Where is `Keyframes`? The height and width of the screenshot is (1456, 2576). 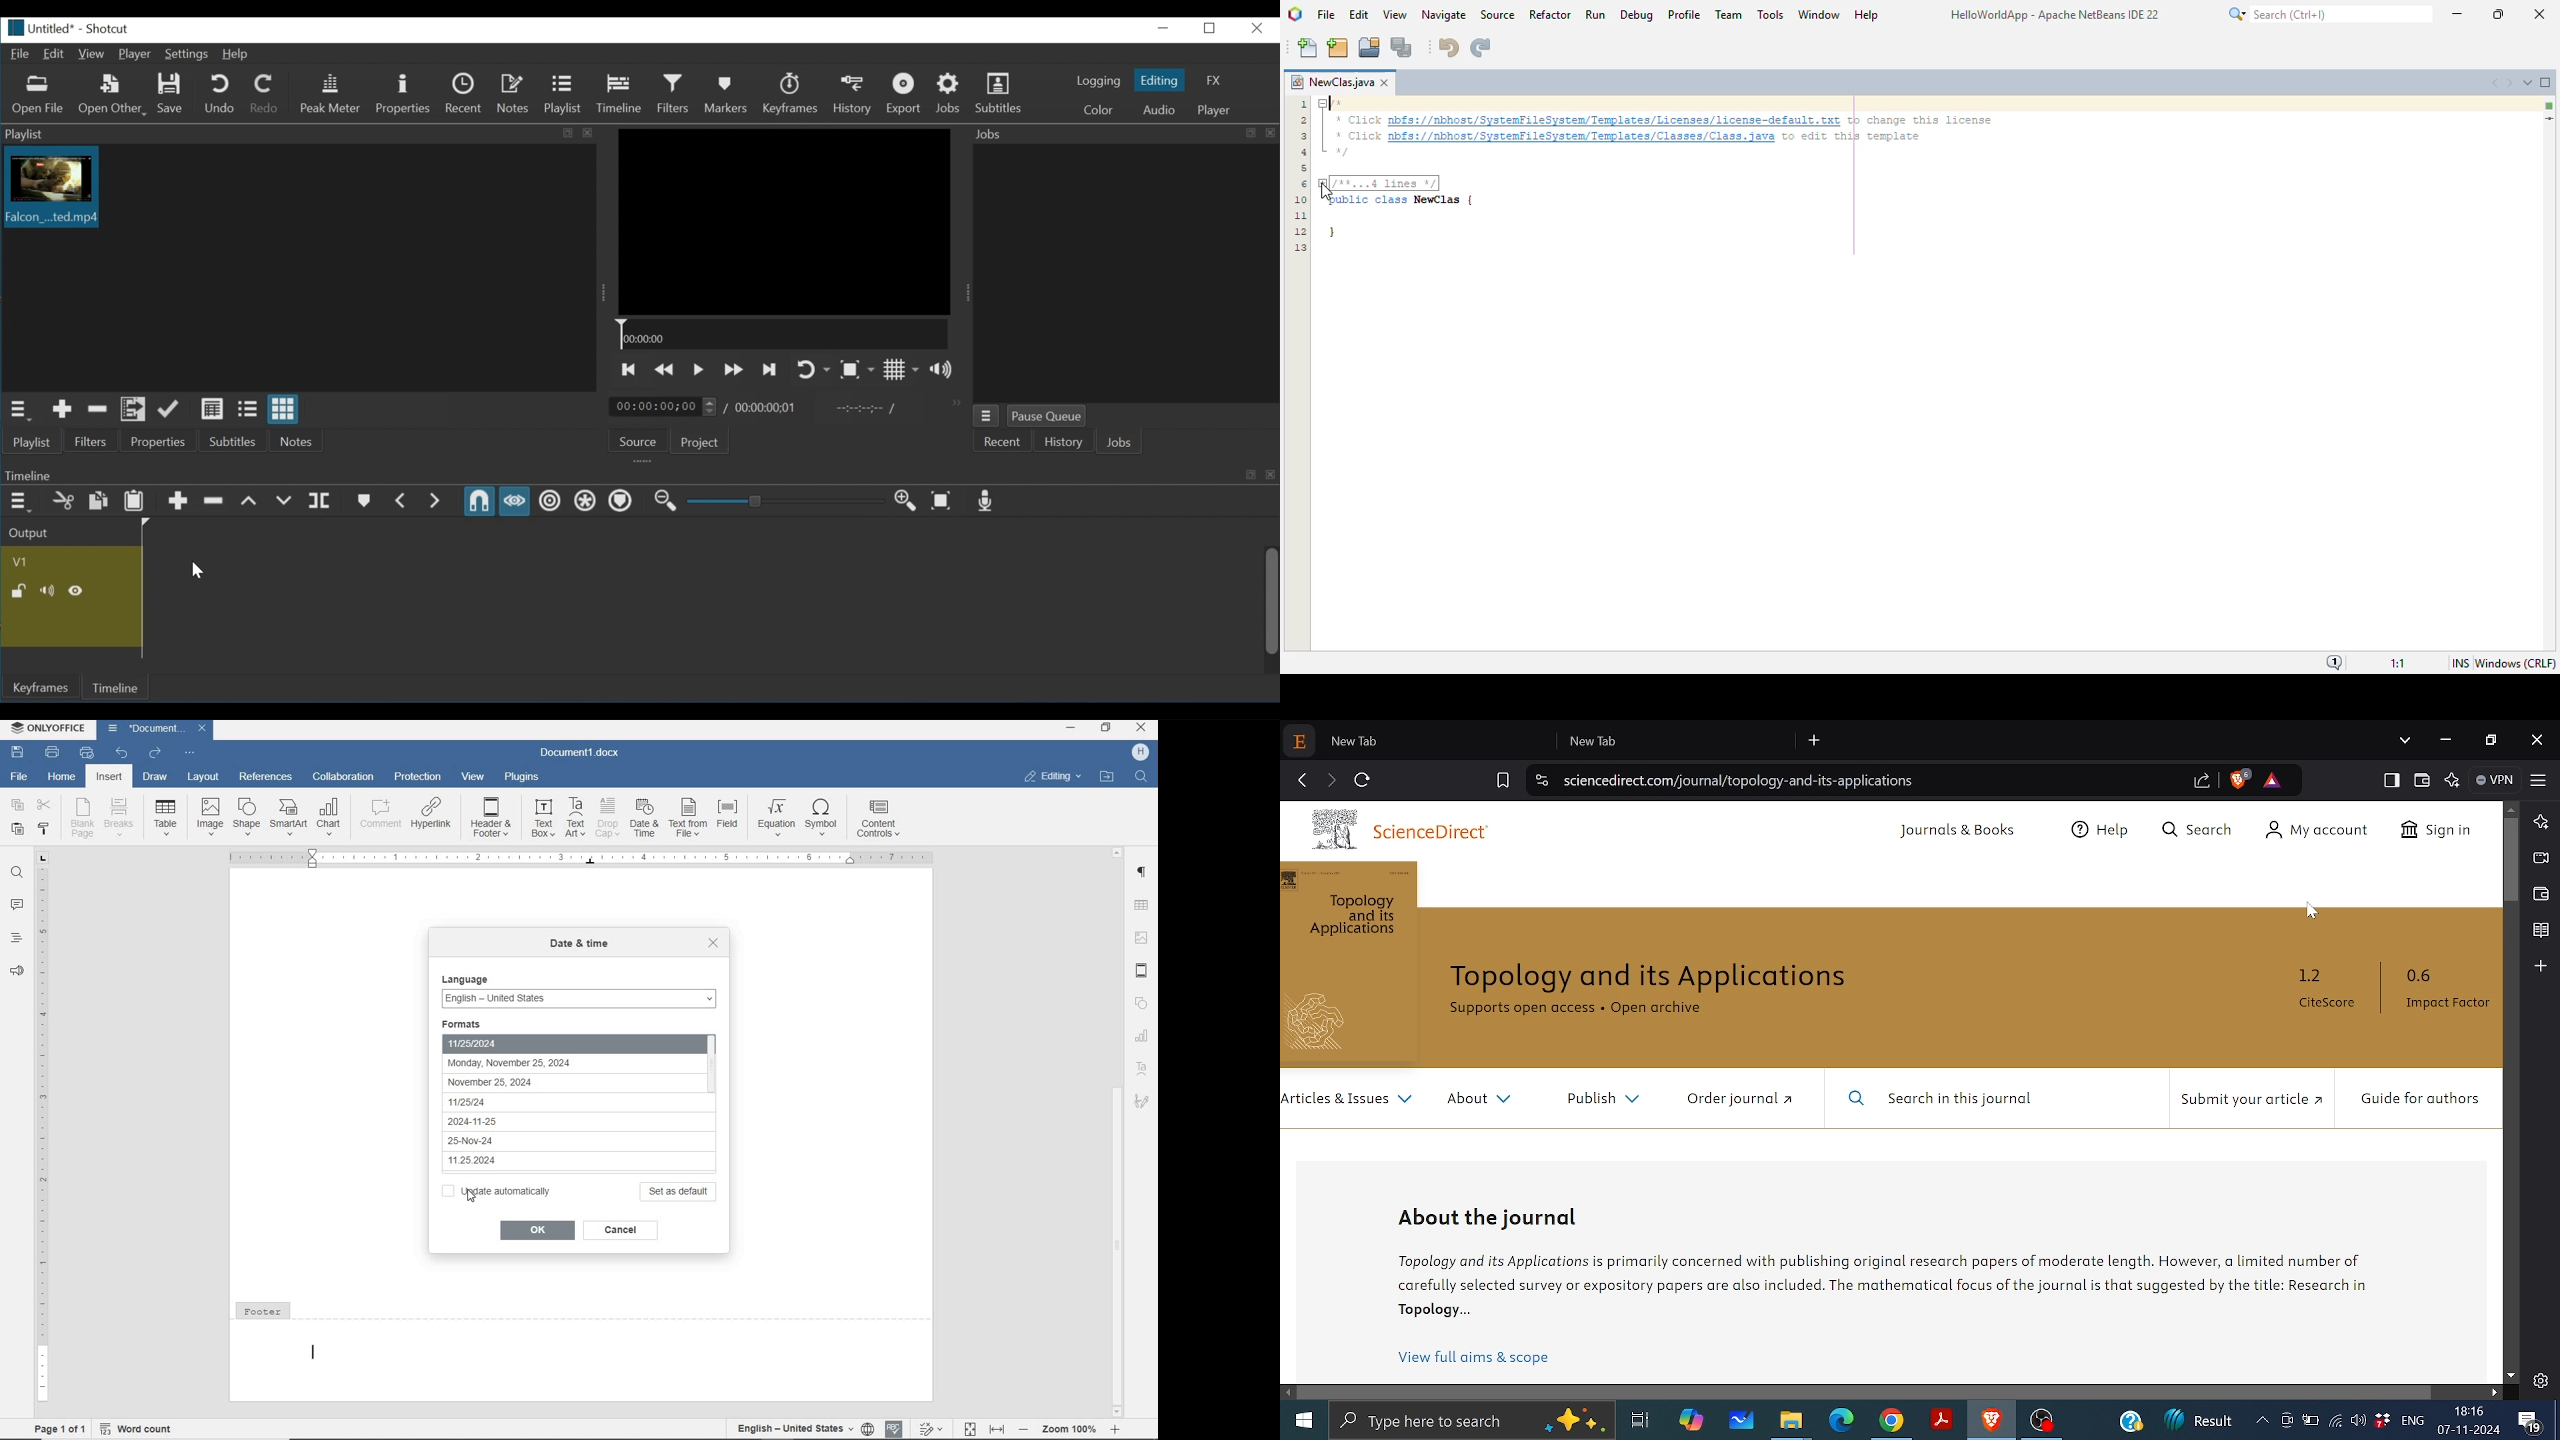 Keyframes is located at coordinates (794, 93).